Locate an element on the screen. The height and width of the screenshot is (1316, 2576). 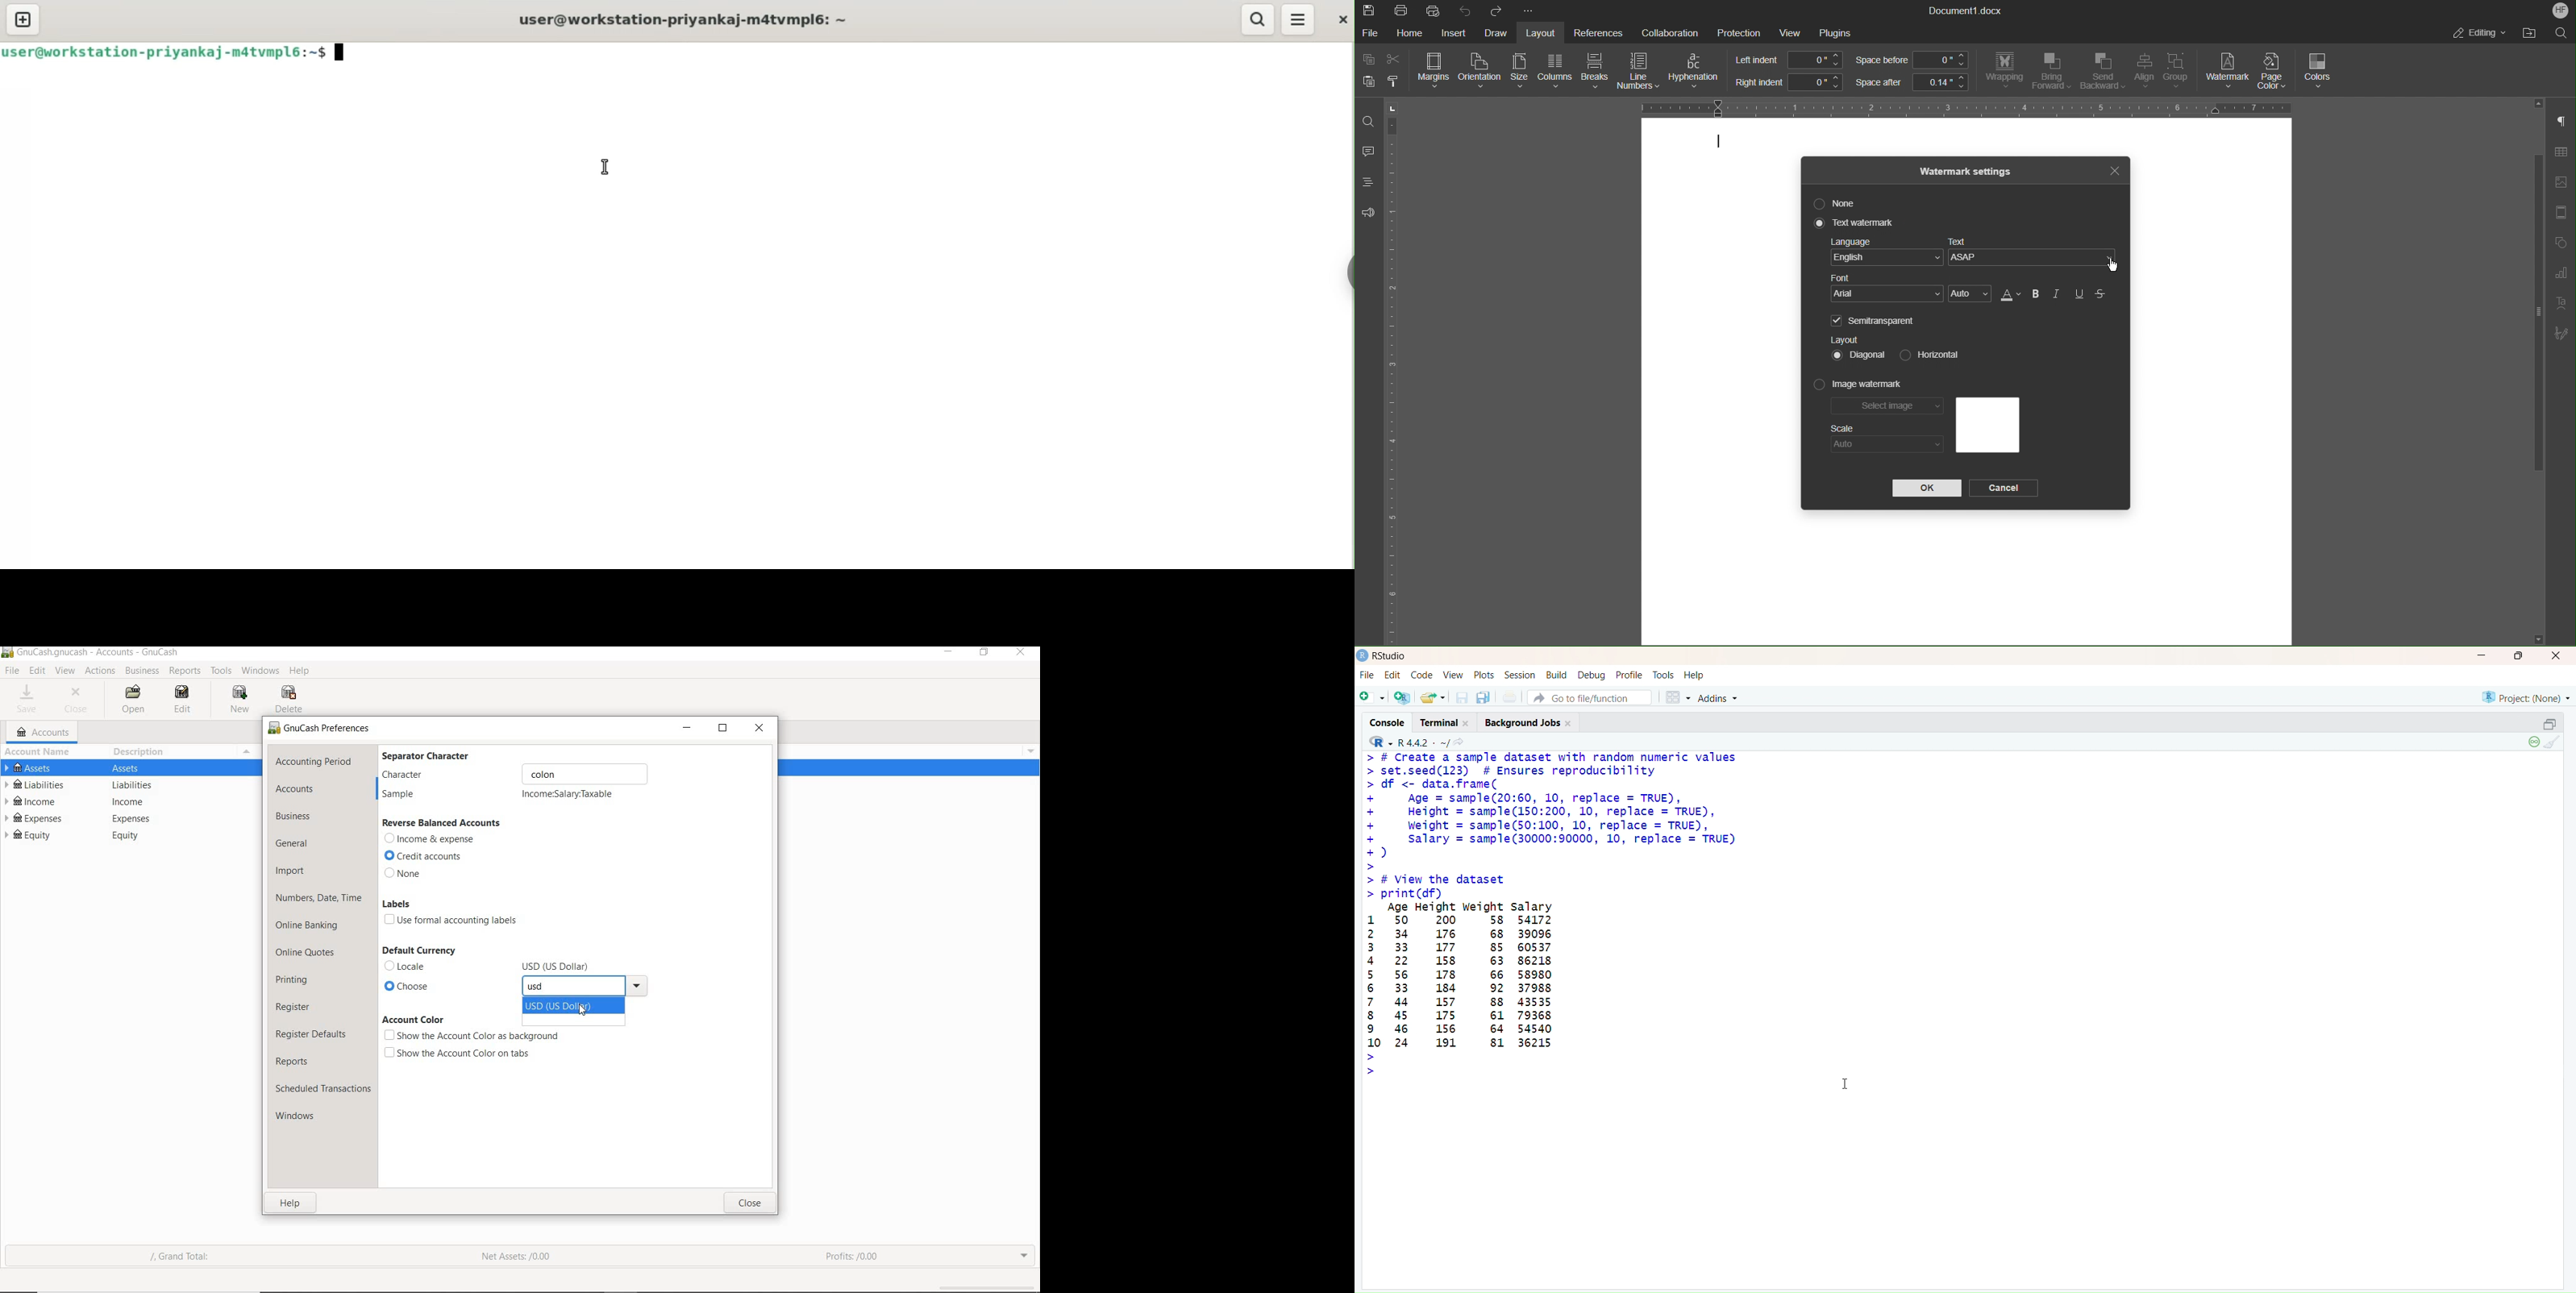
separator character is located at coordinates (434, 755).